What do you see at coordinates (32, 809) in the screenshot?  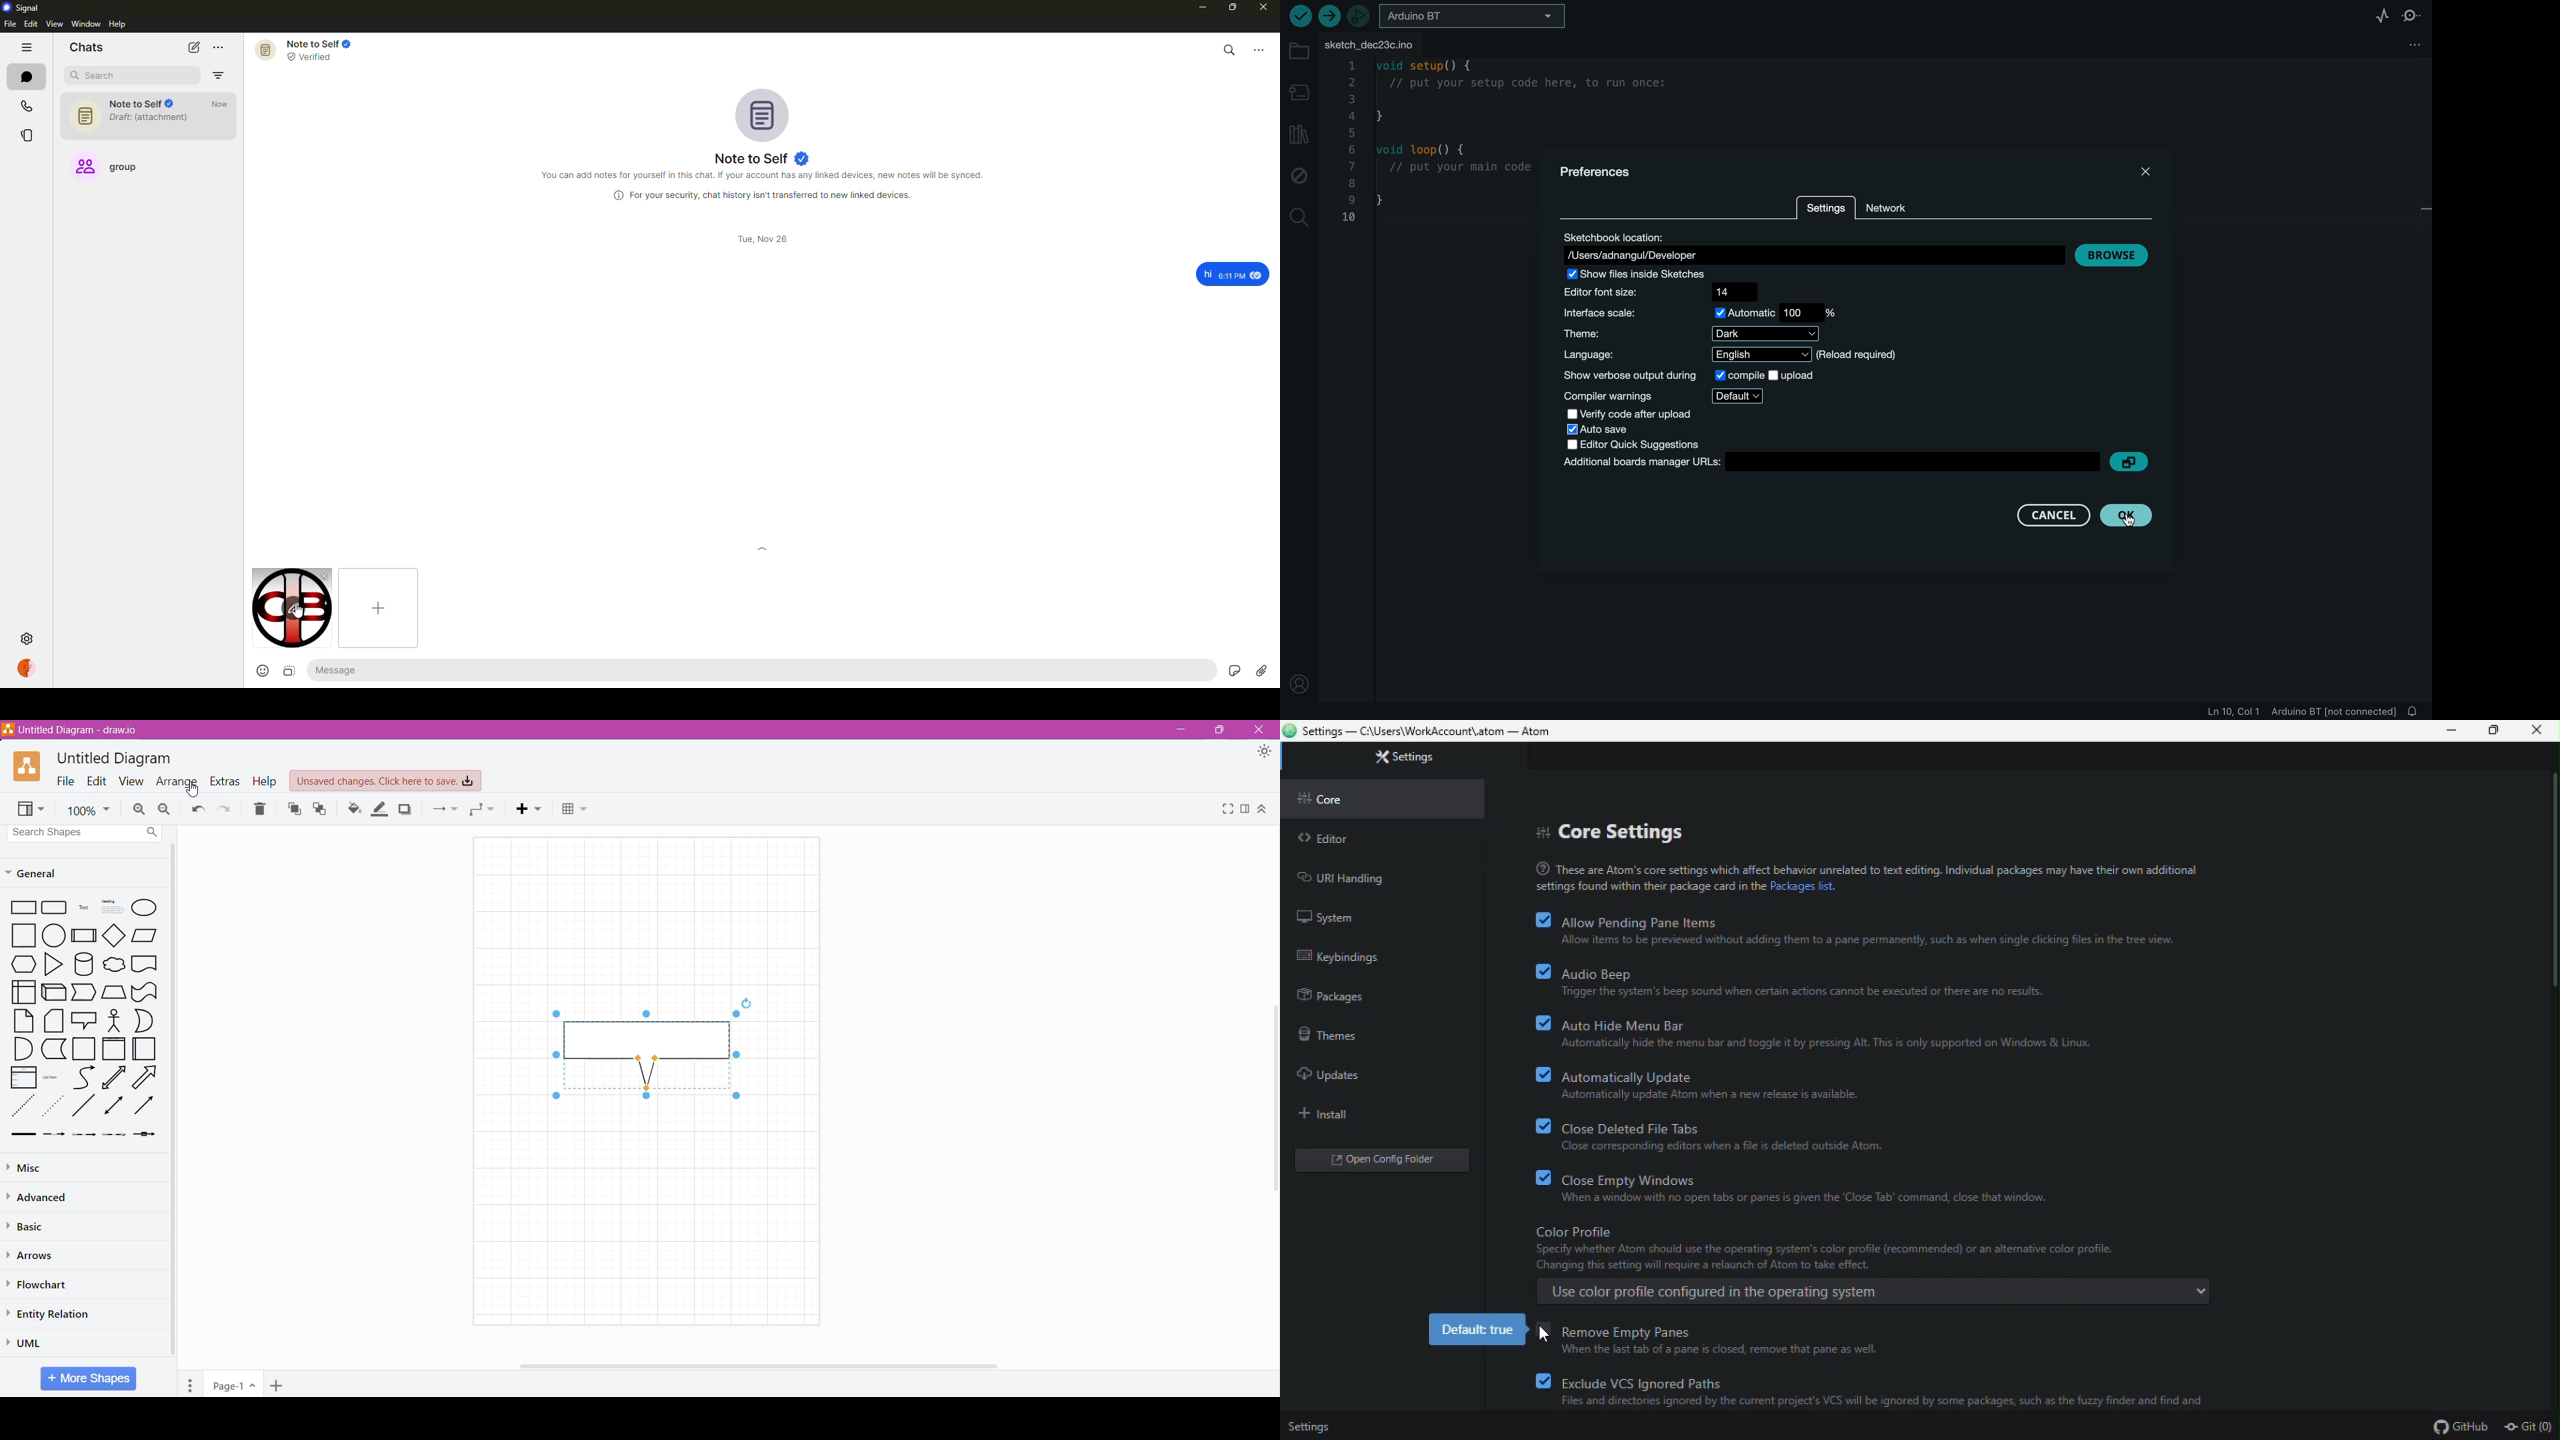 I see `View` at bounding box center [32, 809].